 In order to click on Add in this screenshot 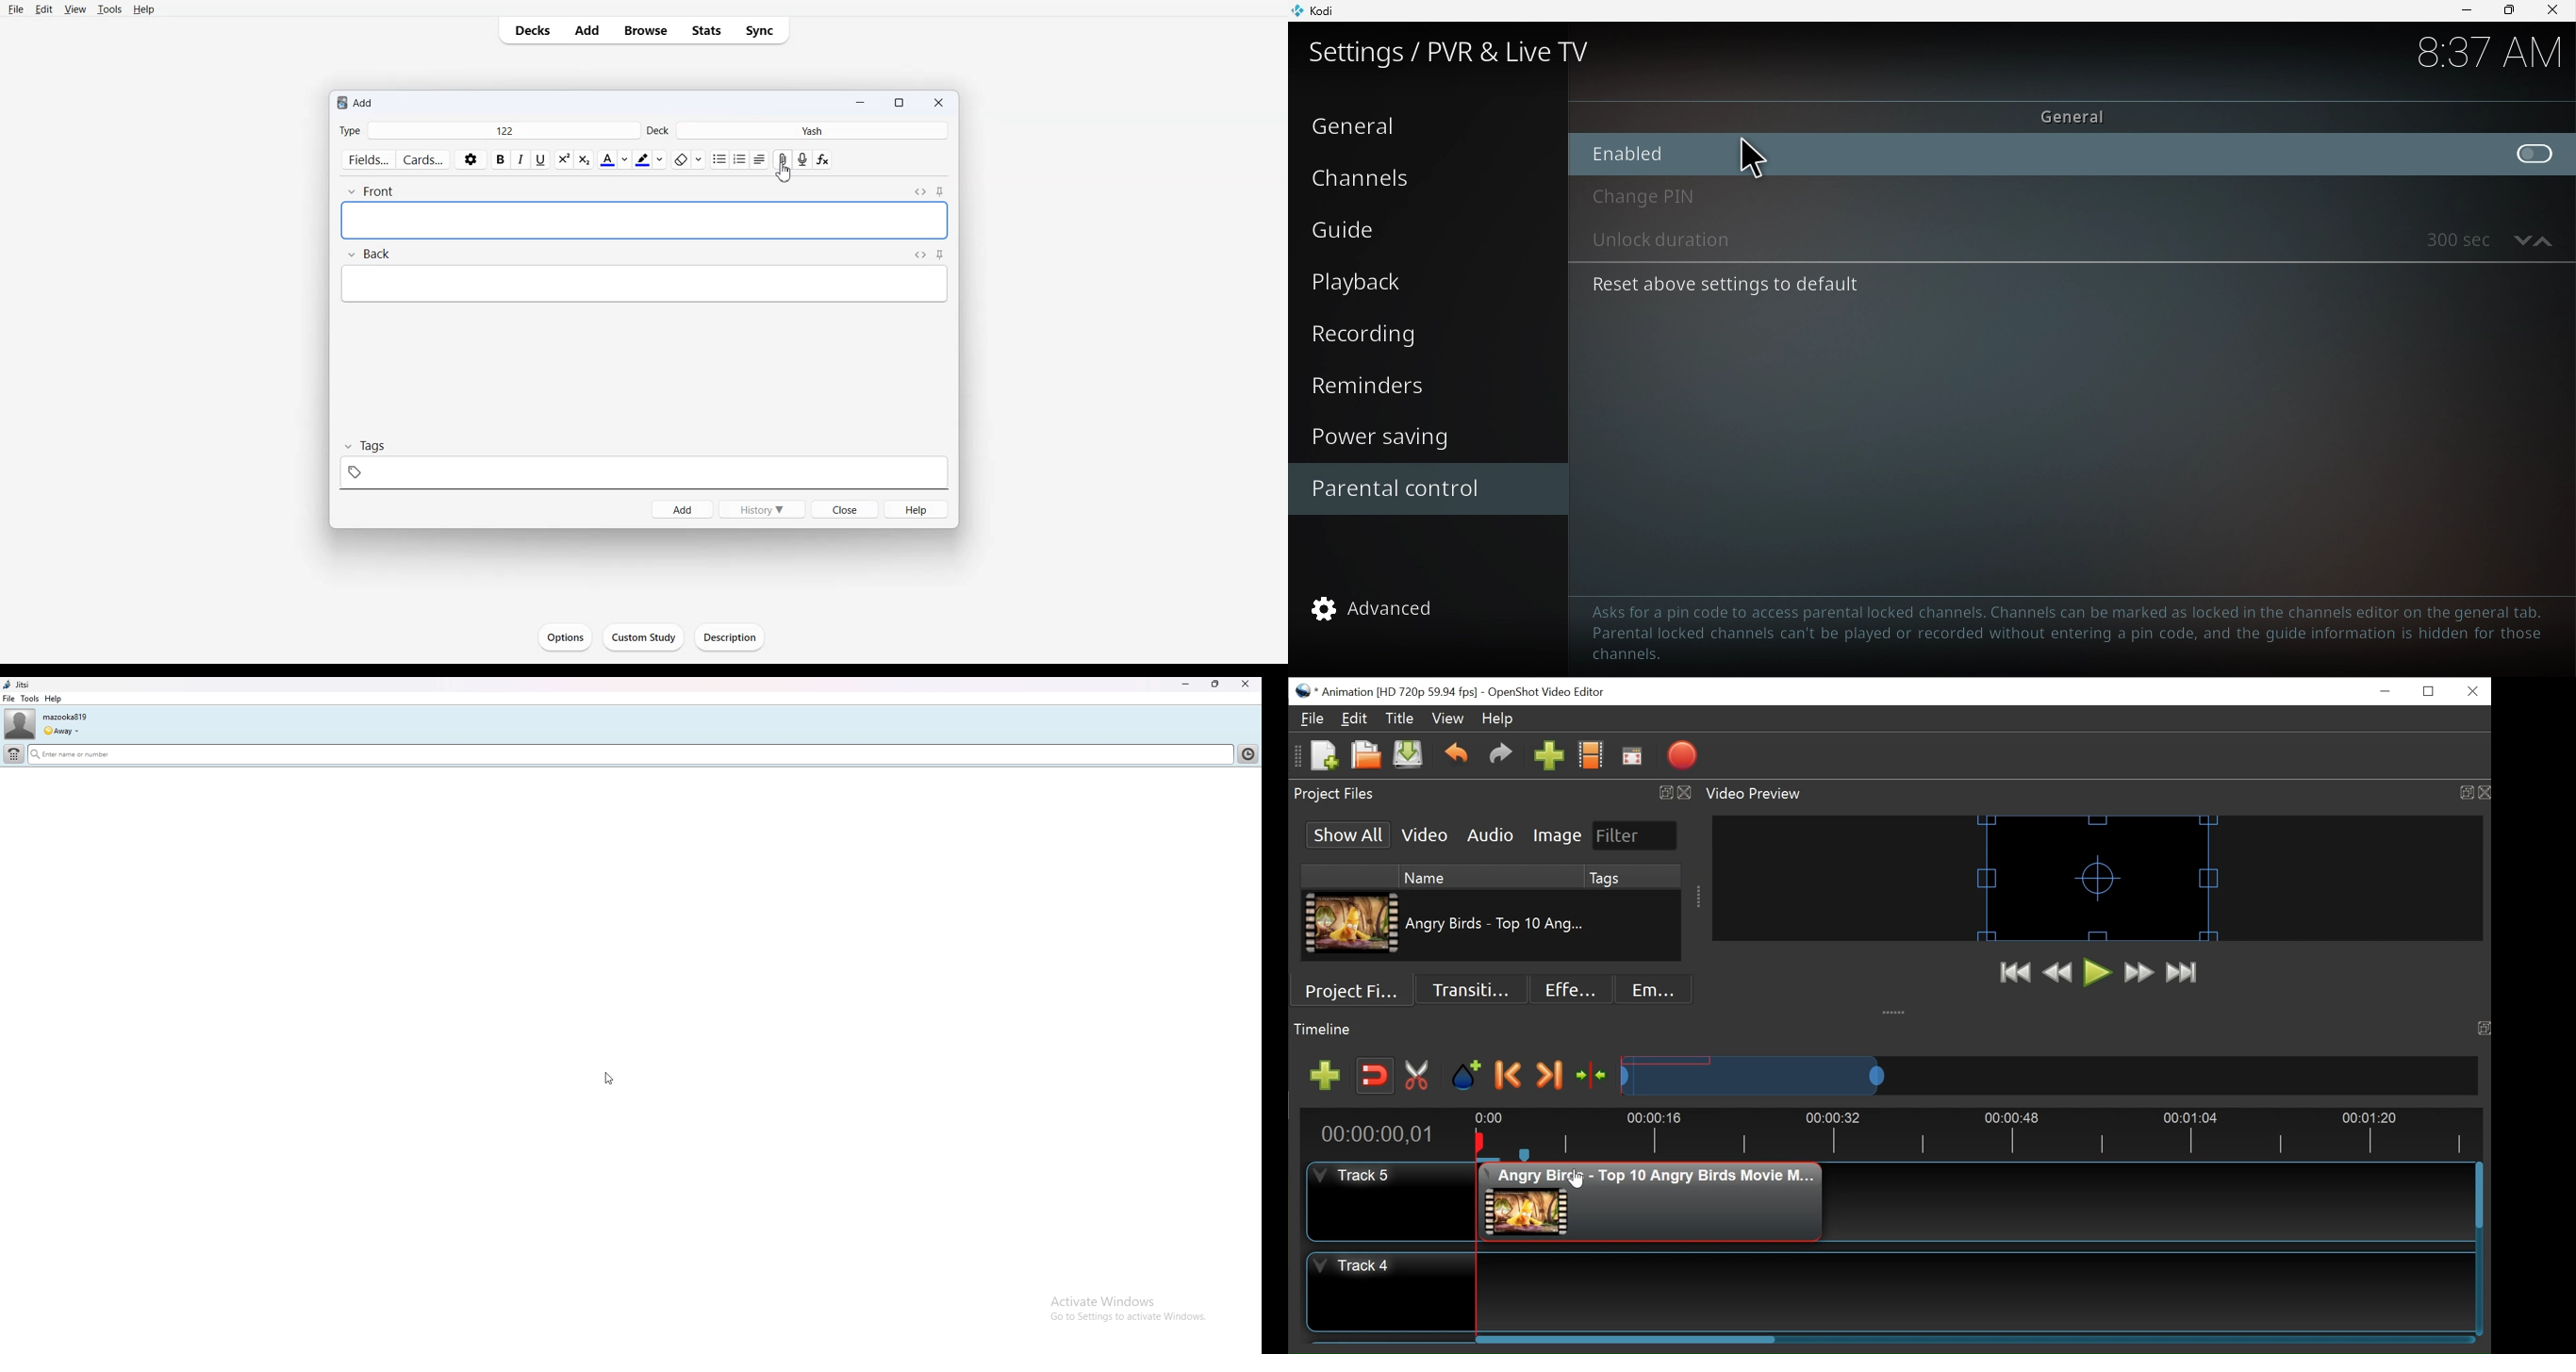, I will do `click(588, 30)`.